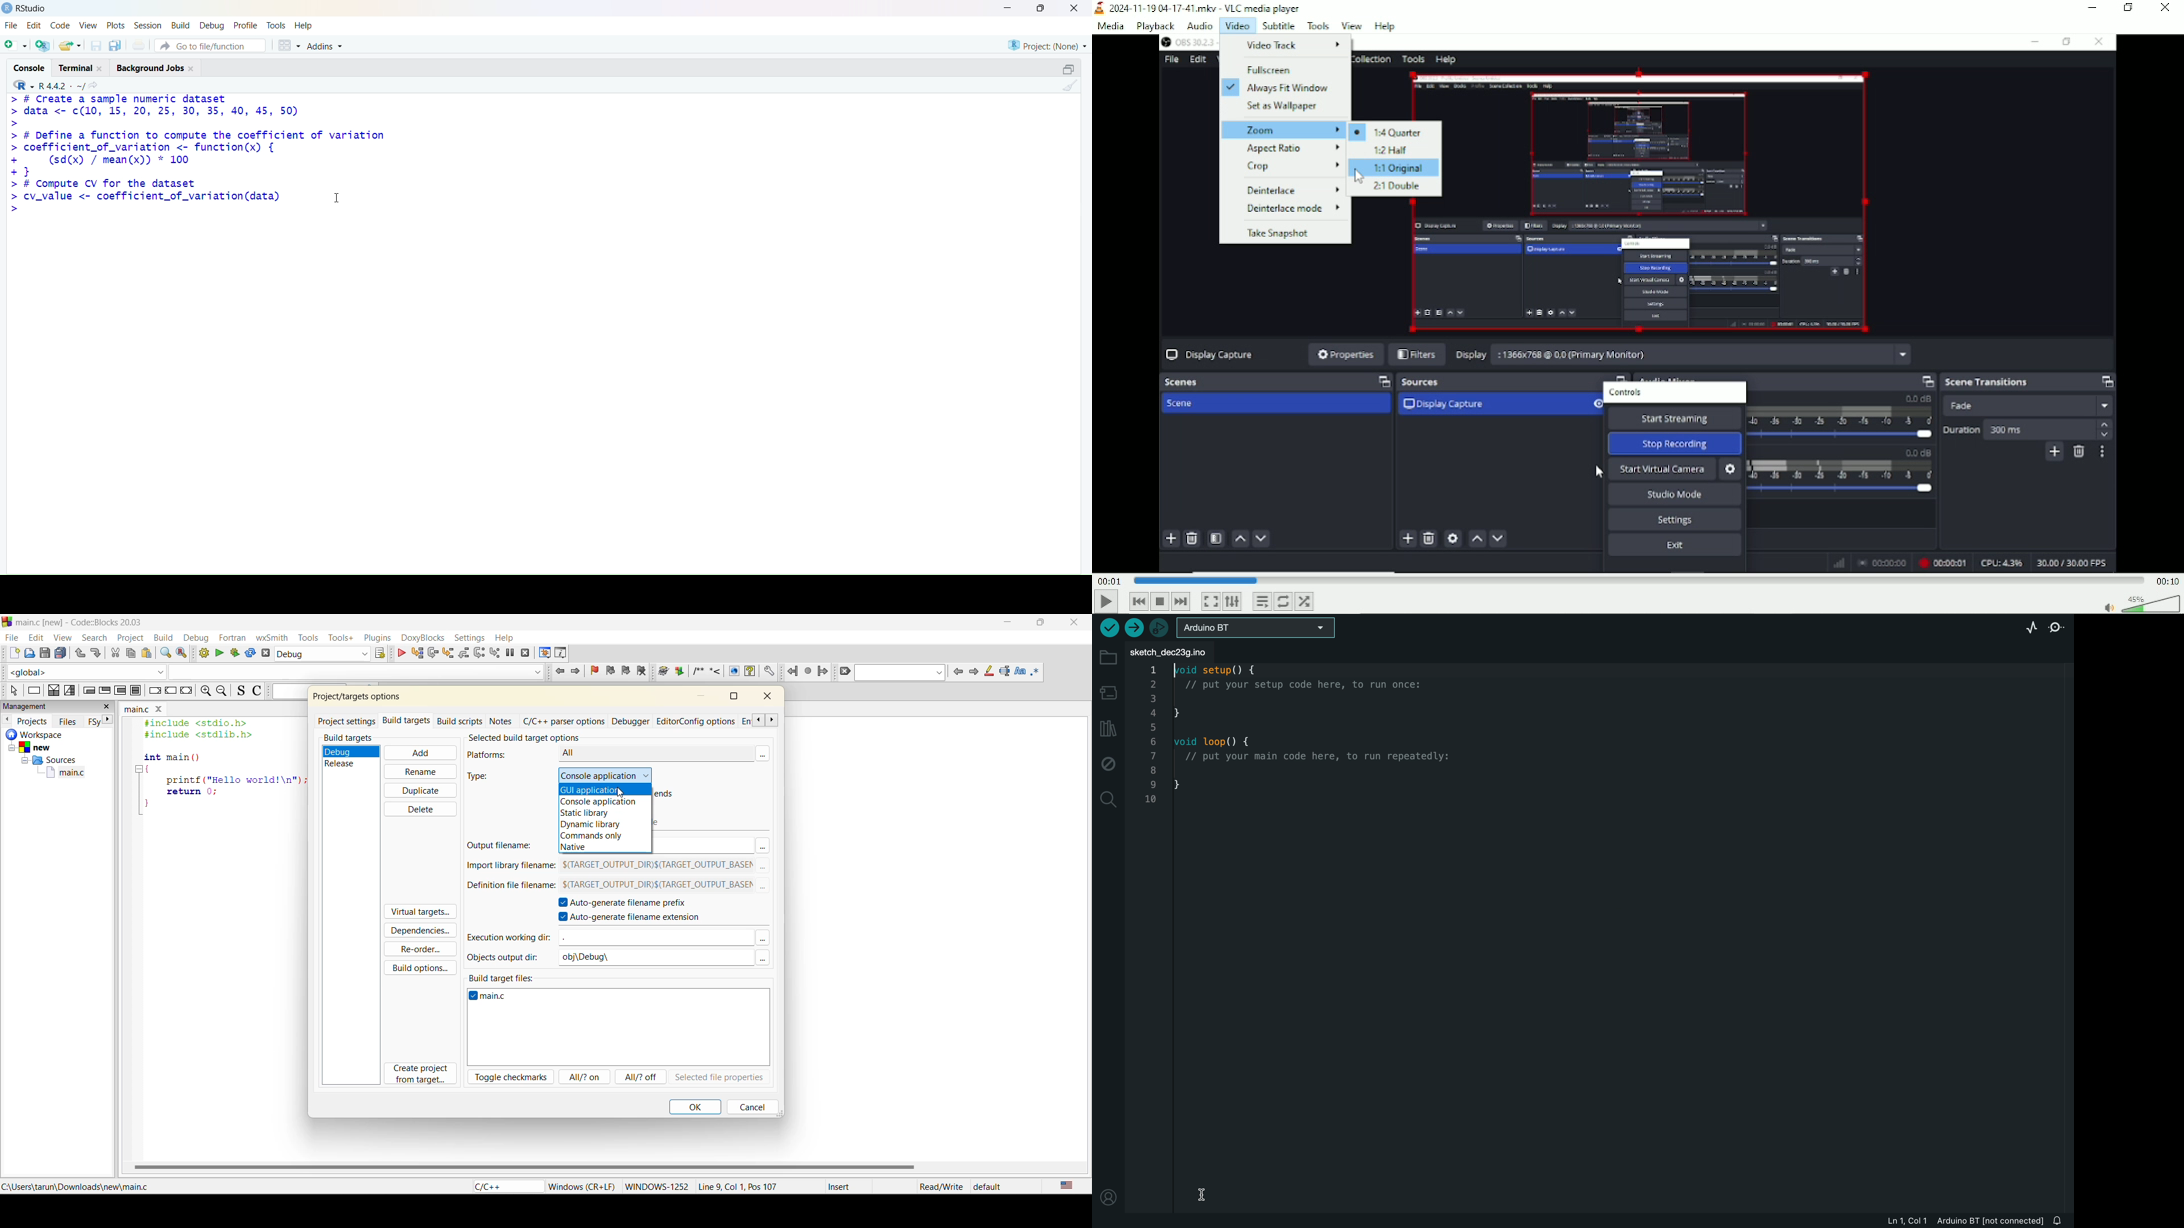  Describe the element at coordinates (210, 46) in the screenshot. I see `go to file/function` at that location.